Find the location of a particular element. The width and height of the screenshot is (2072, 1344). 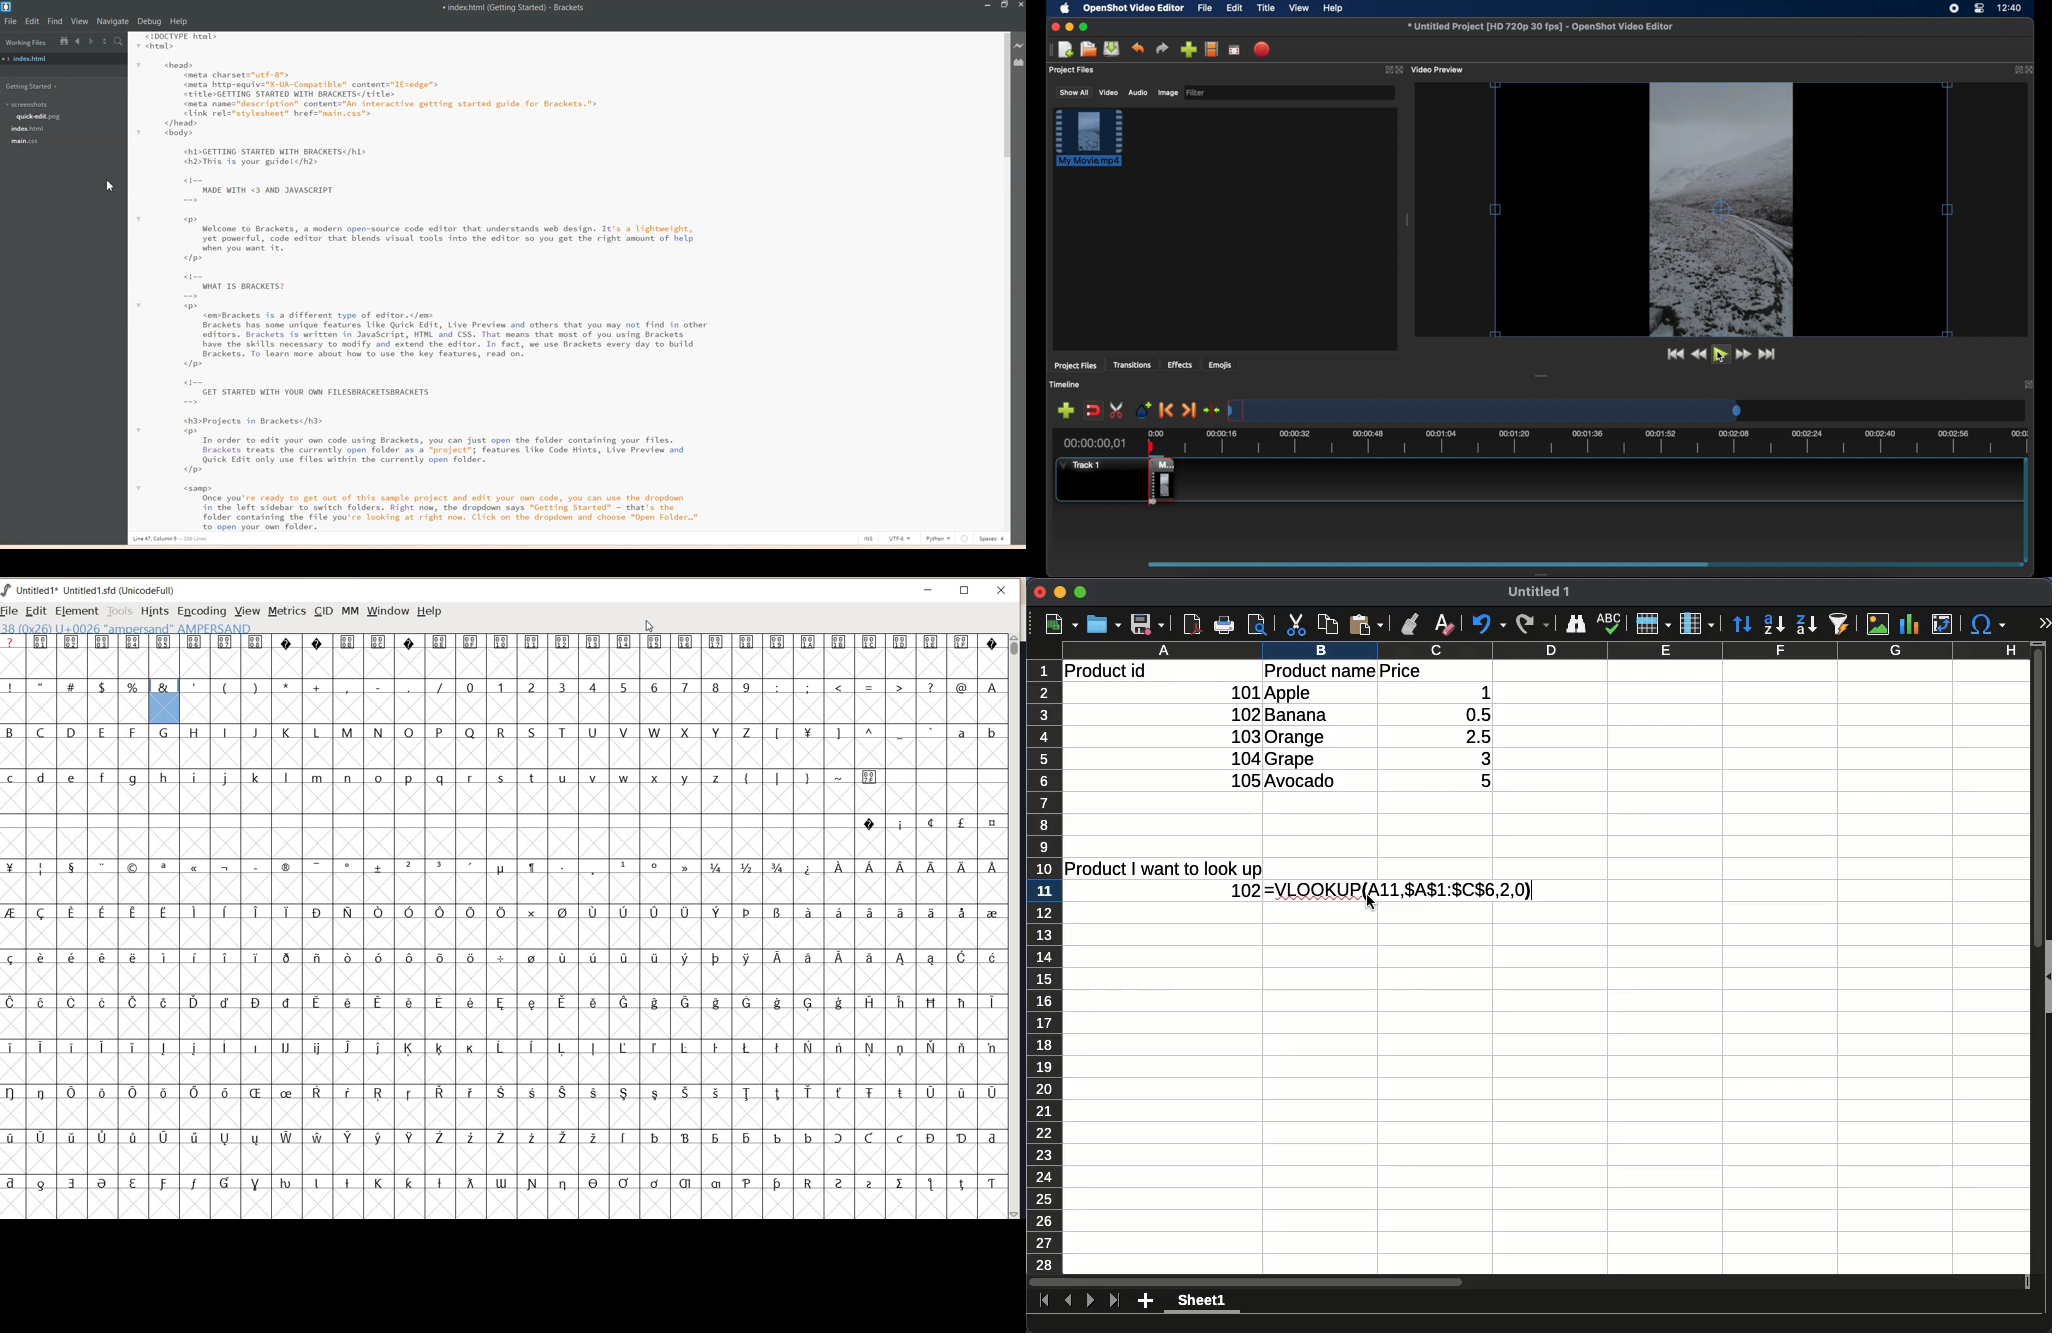

explore profiles is located at coordinates (1211, 49).